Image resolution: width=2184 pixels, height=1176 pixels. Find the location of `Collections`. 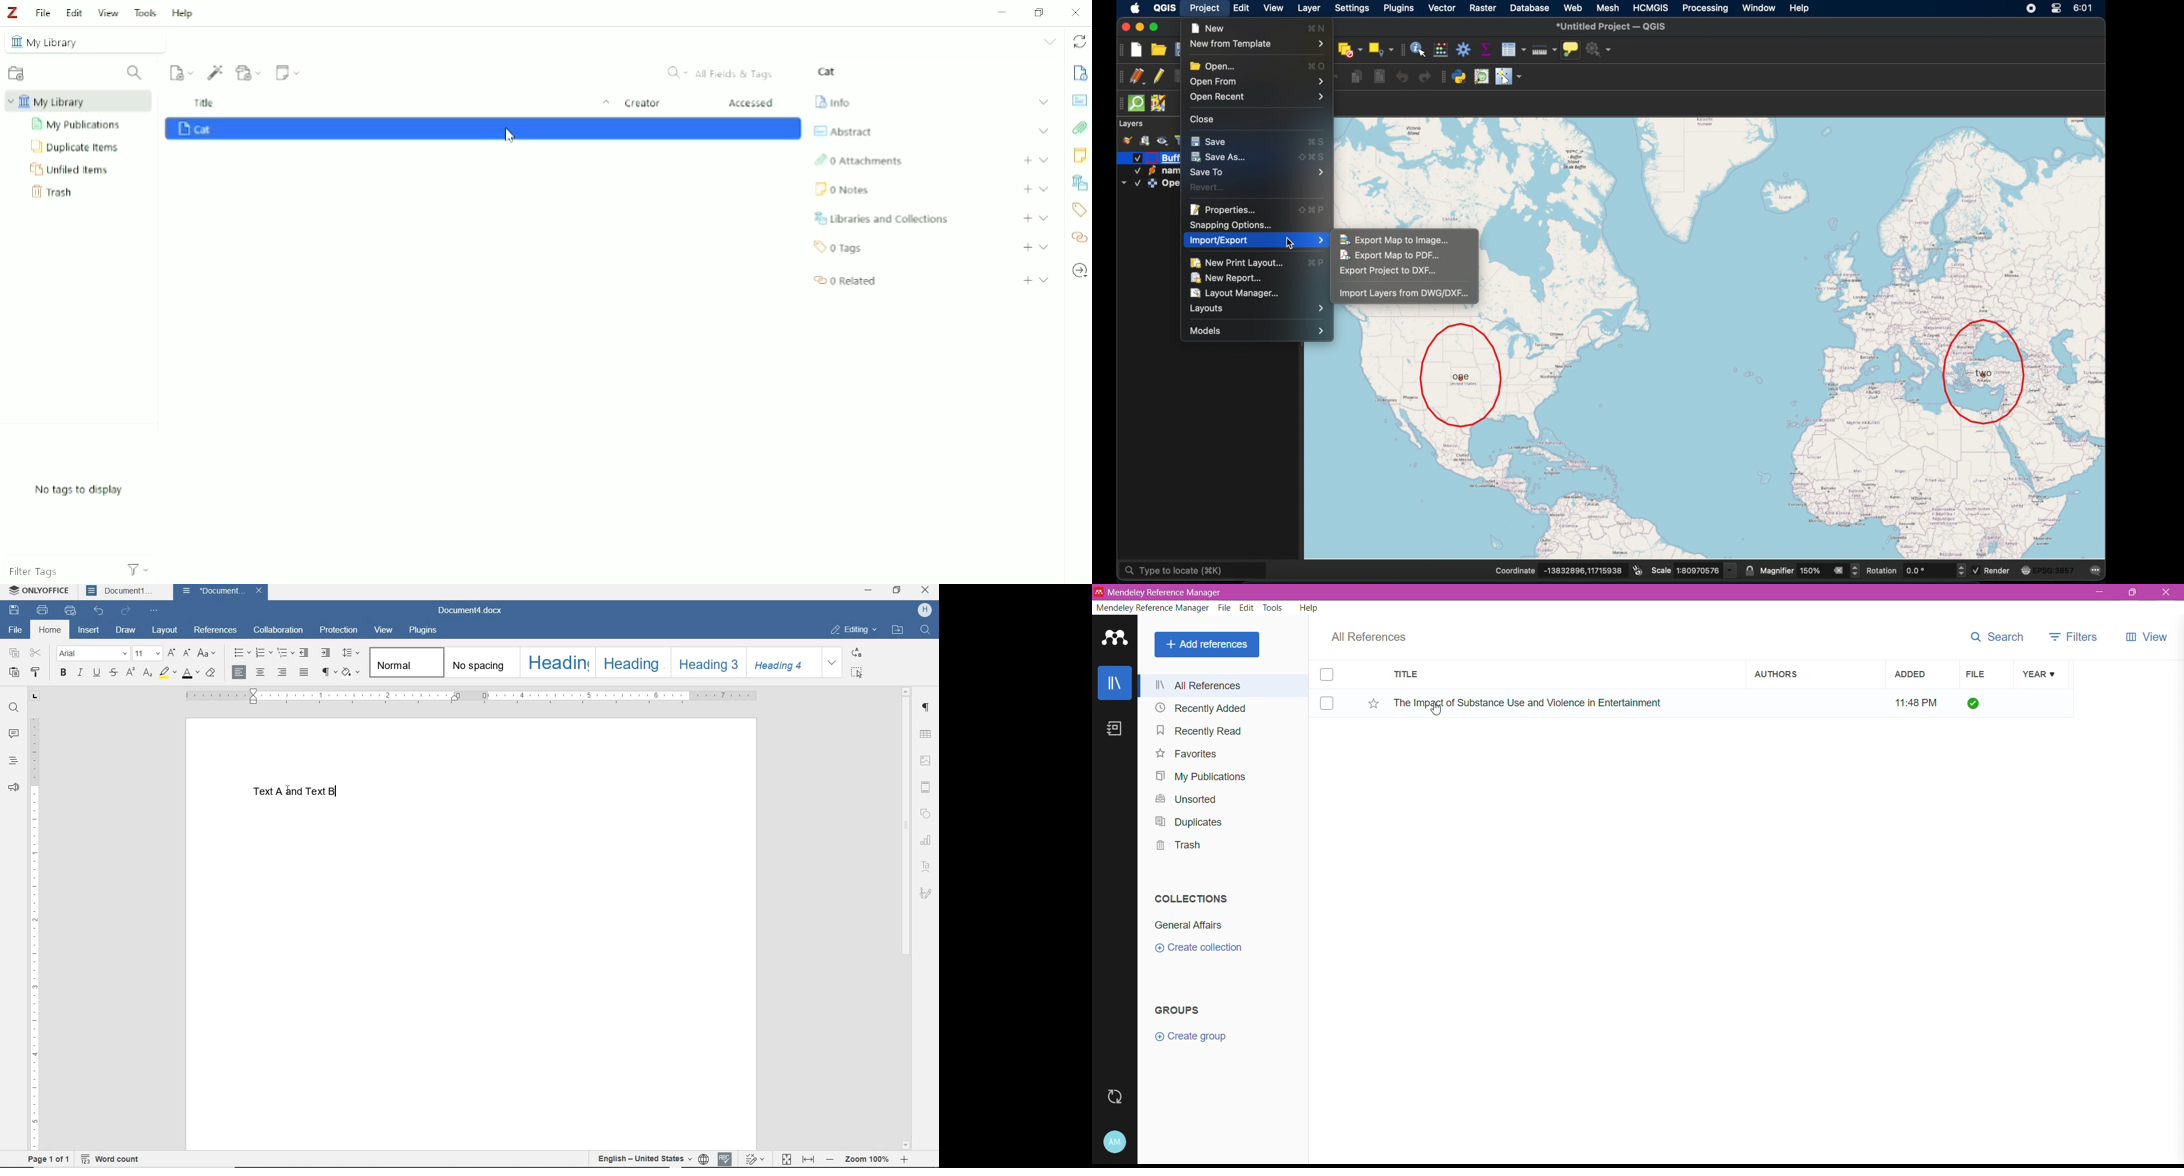

Collections is located at coordinates (1192, 898).